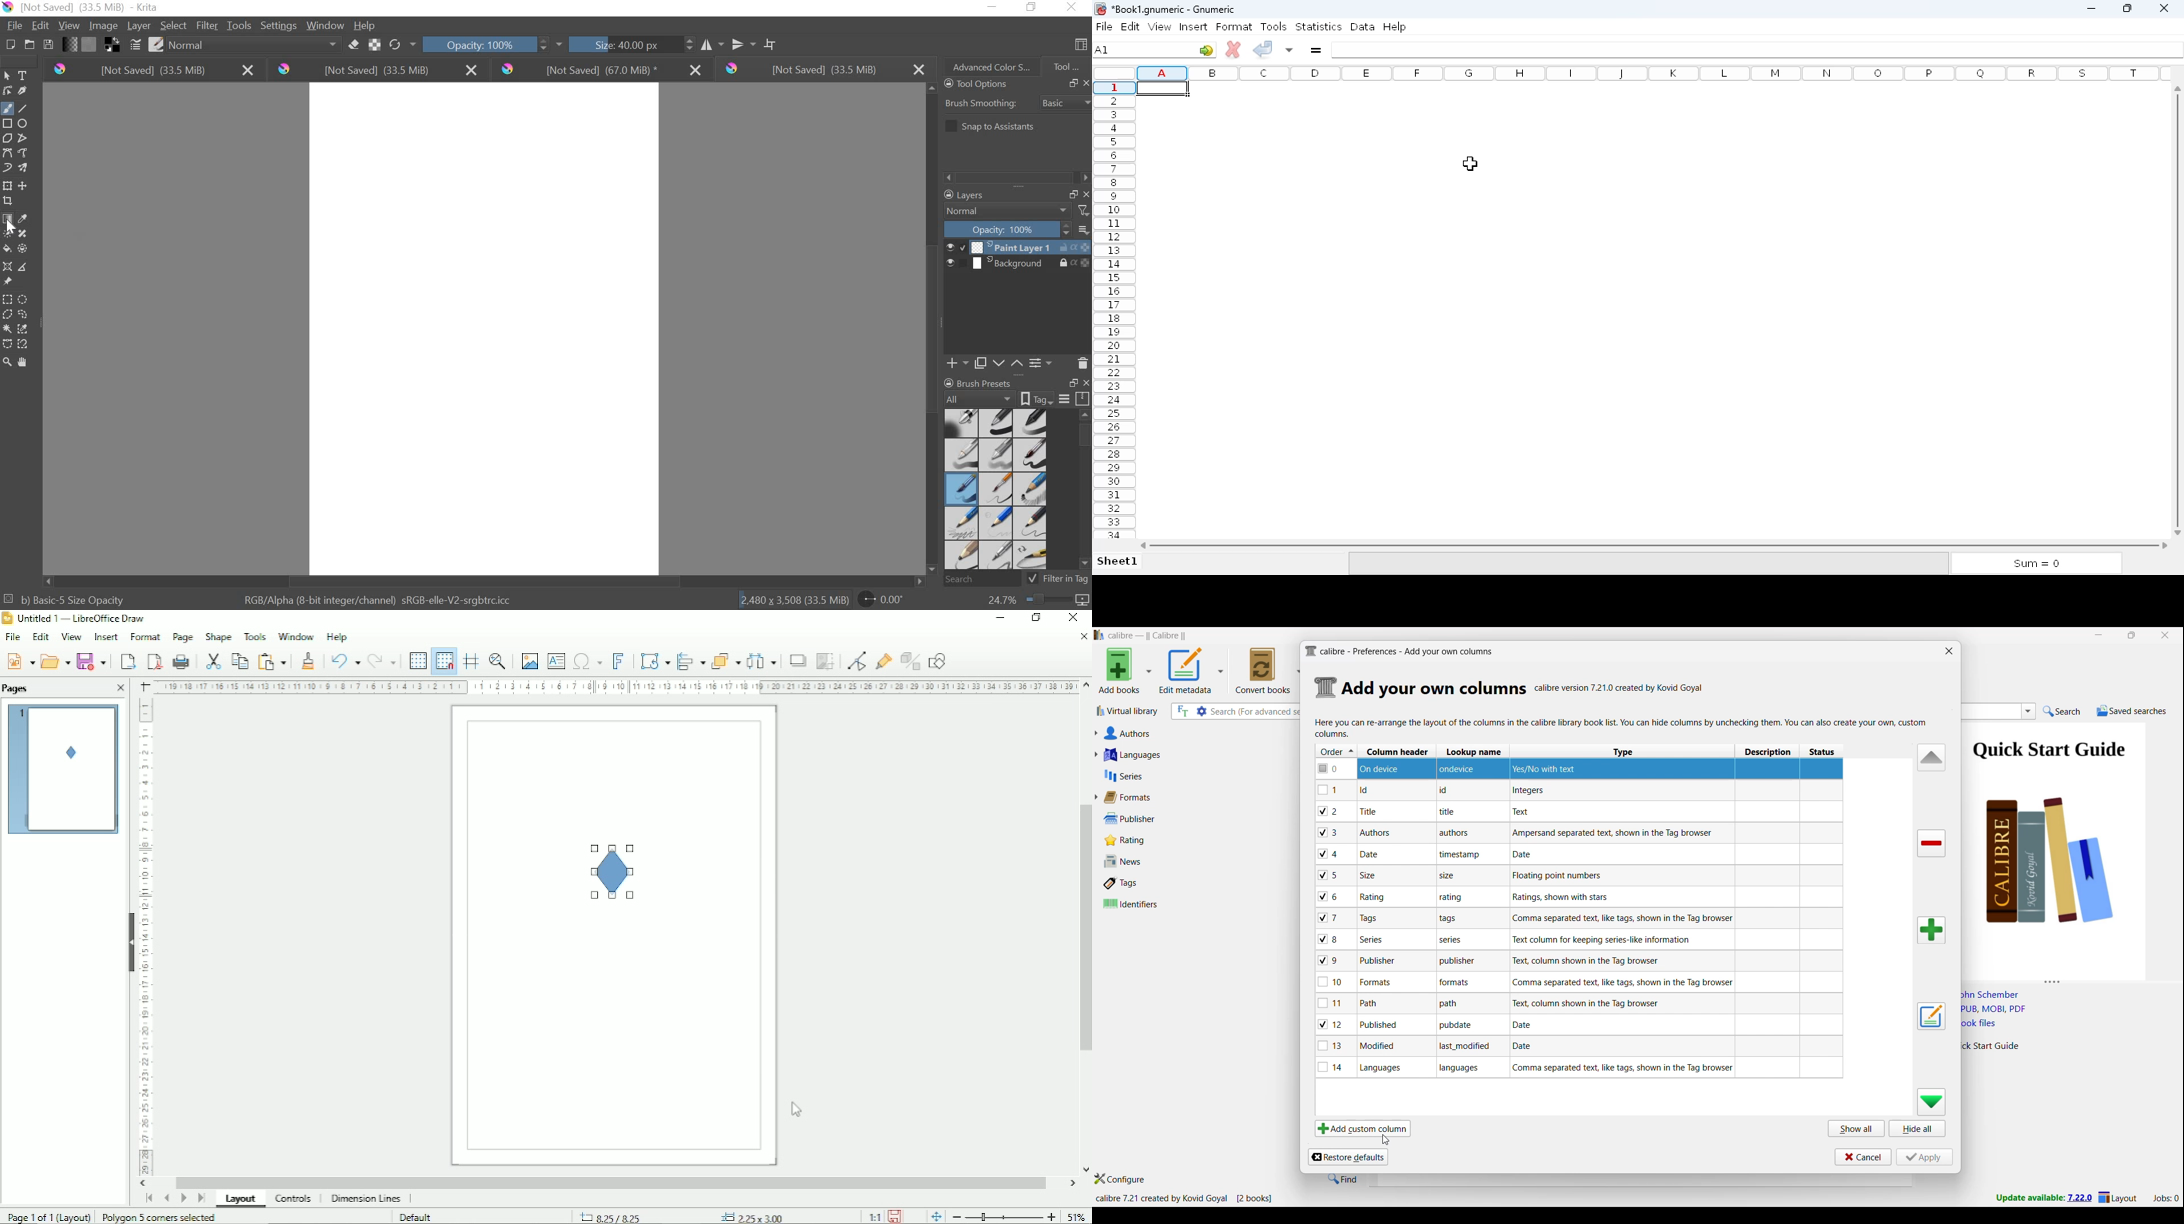  I want to click on Section details, so click(1434, 689).